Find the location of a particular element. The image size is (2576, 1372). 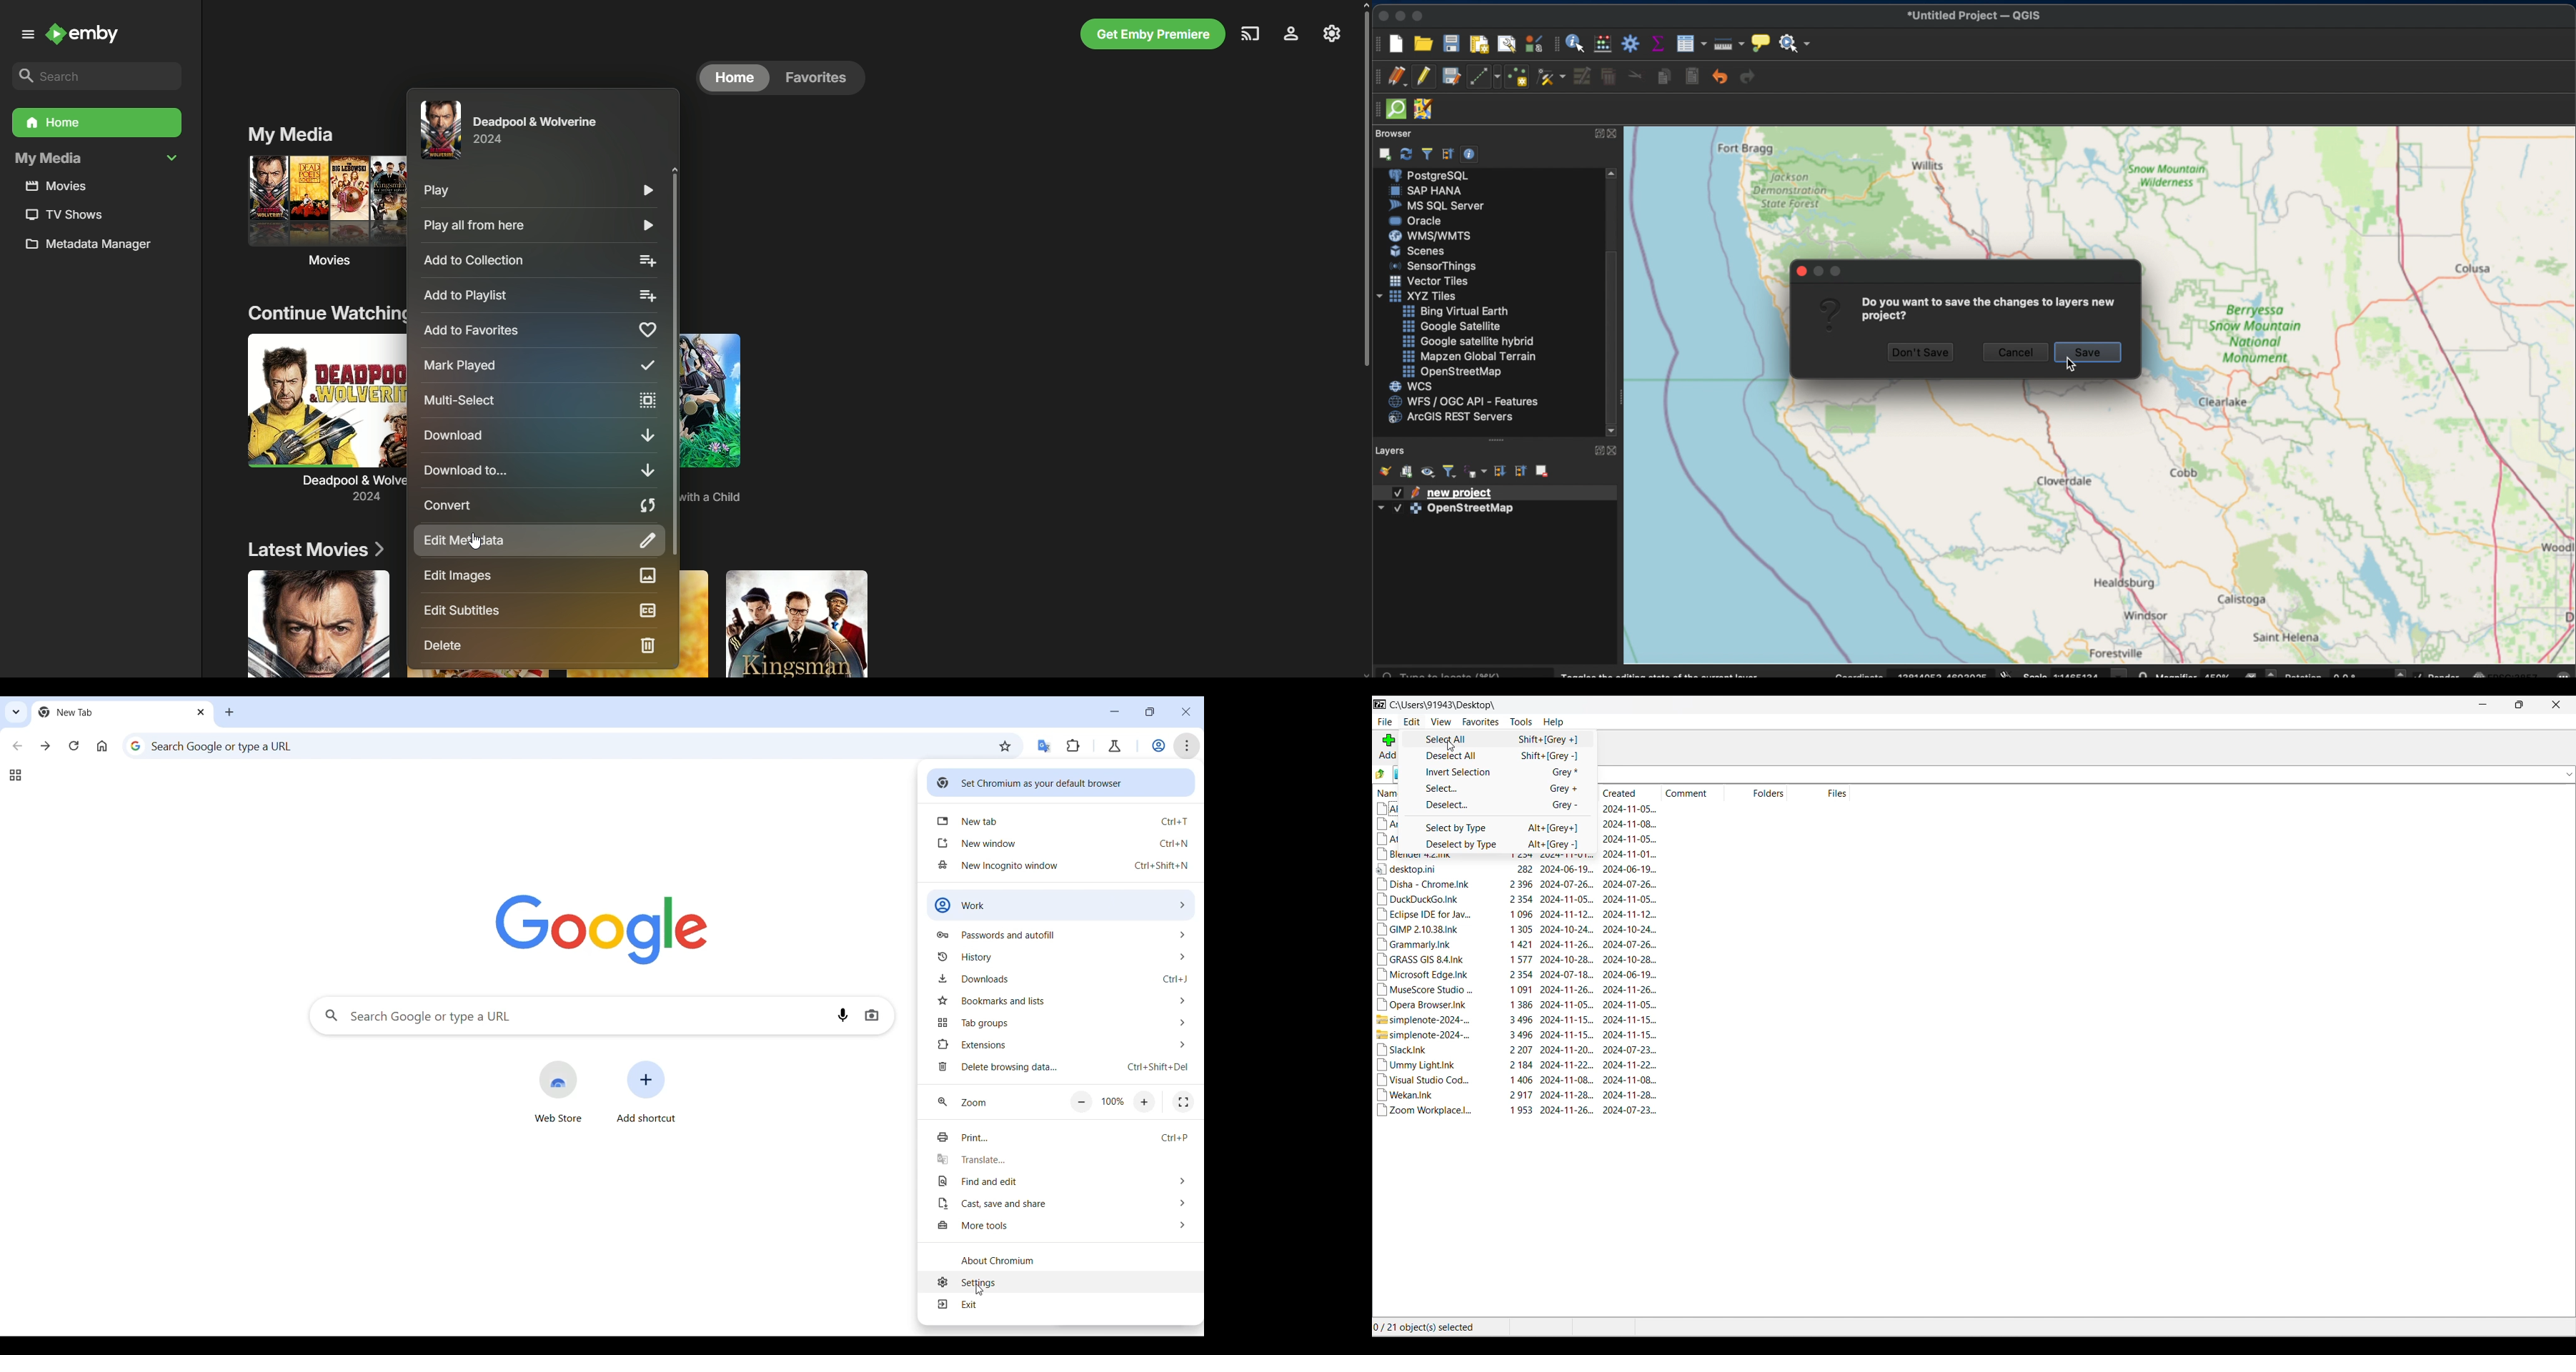

google hybrid satellite is located at coordinates (1469, 341).